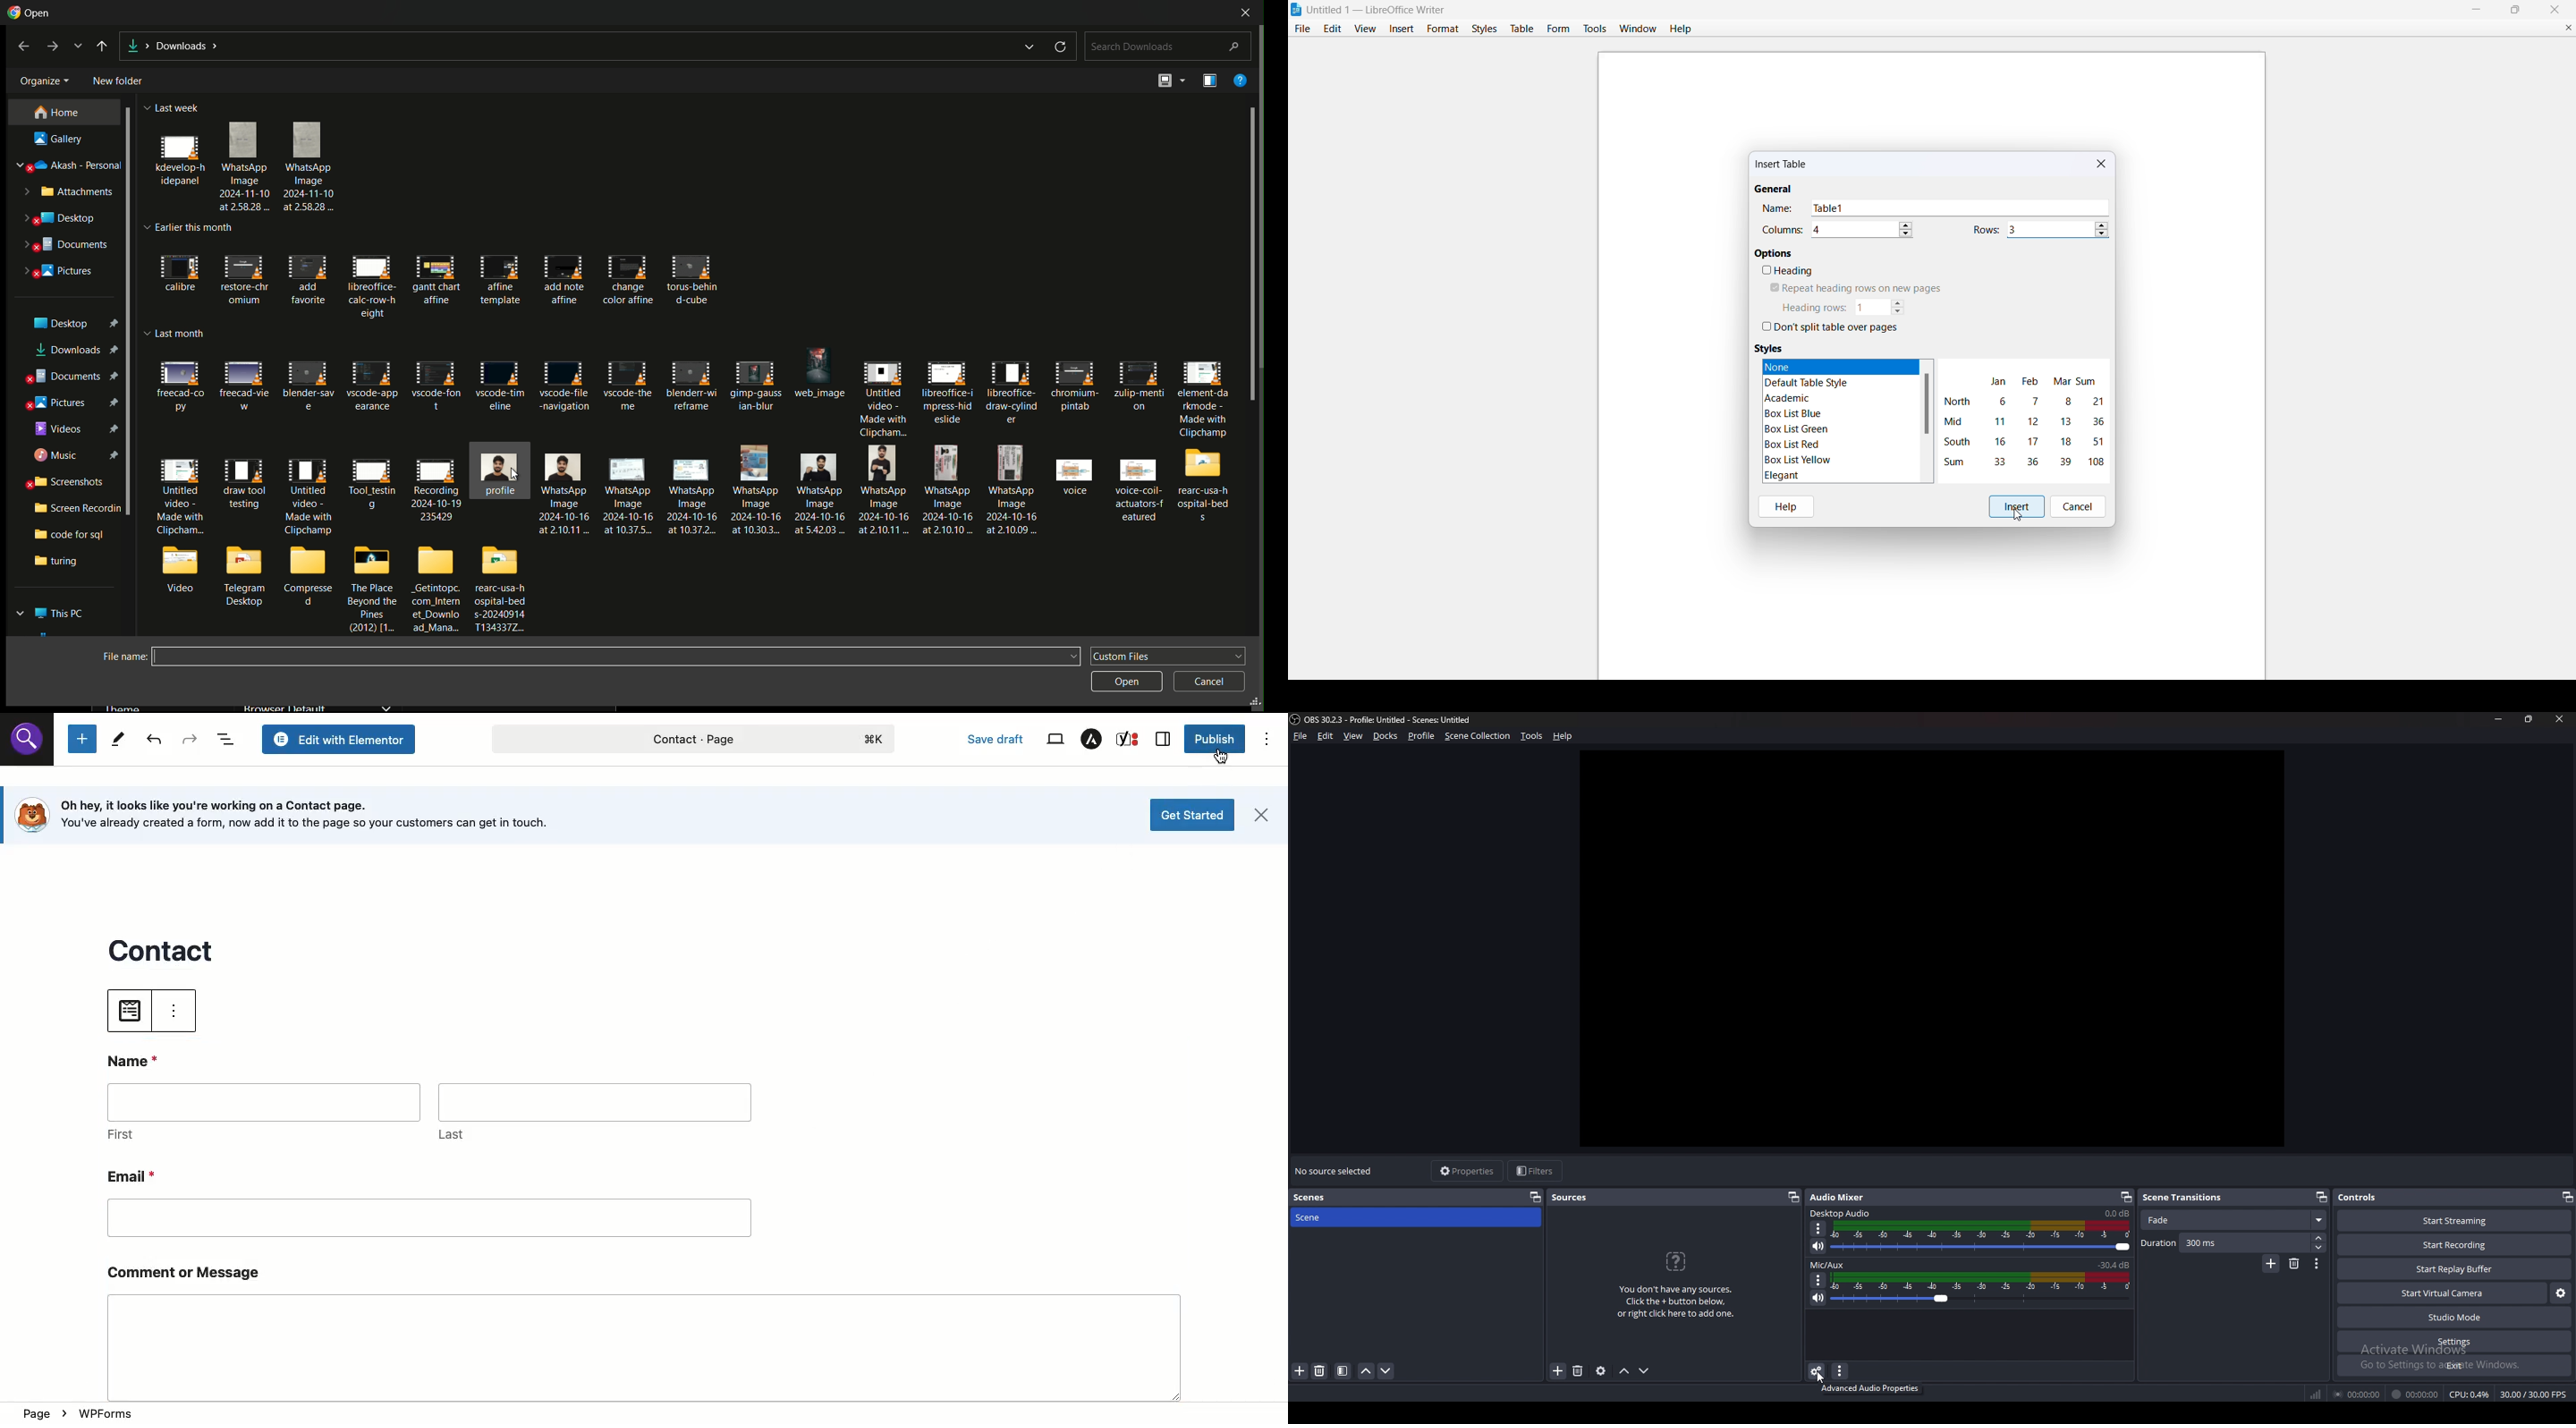 Image resolution: width=2576 pixels, height=1428 pixels. I want to click on 00:00:00, so click(2414, 1395).